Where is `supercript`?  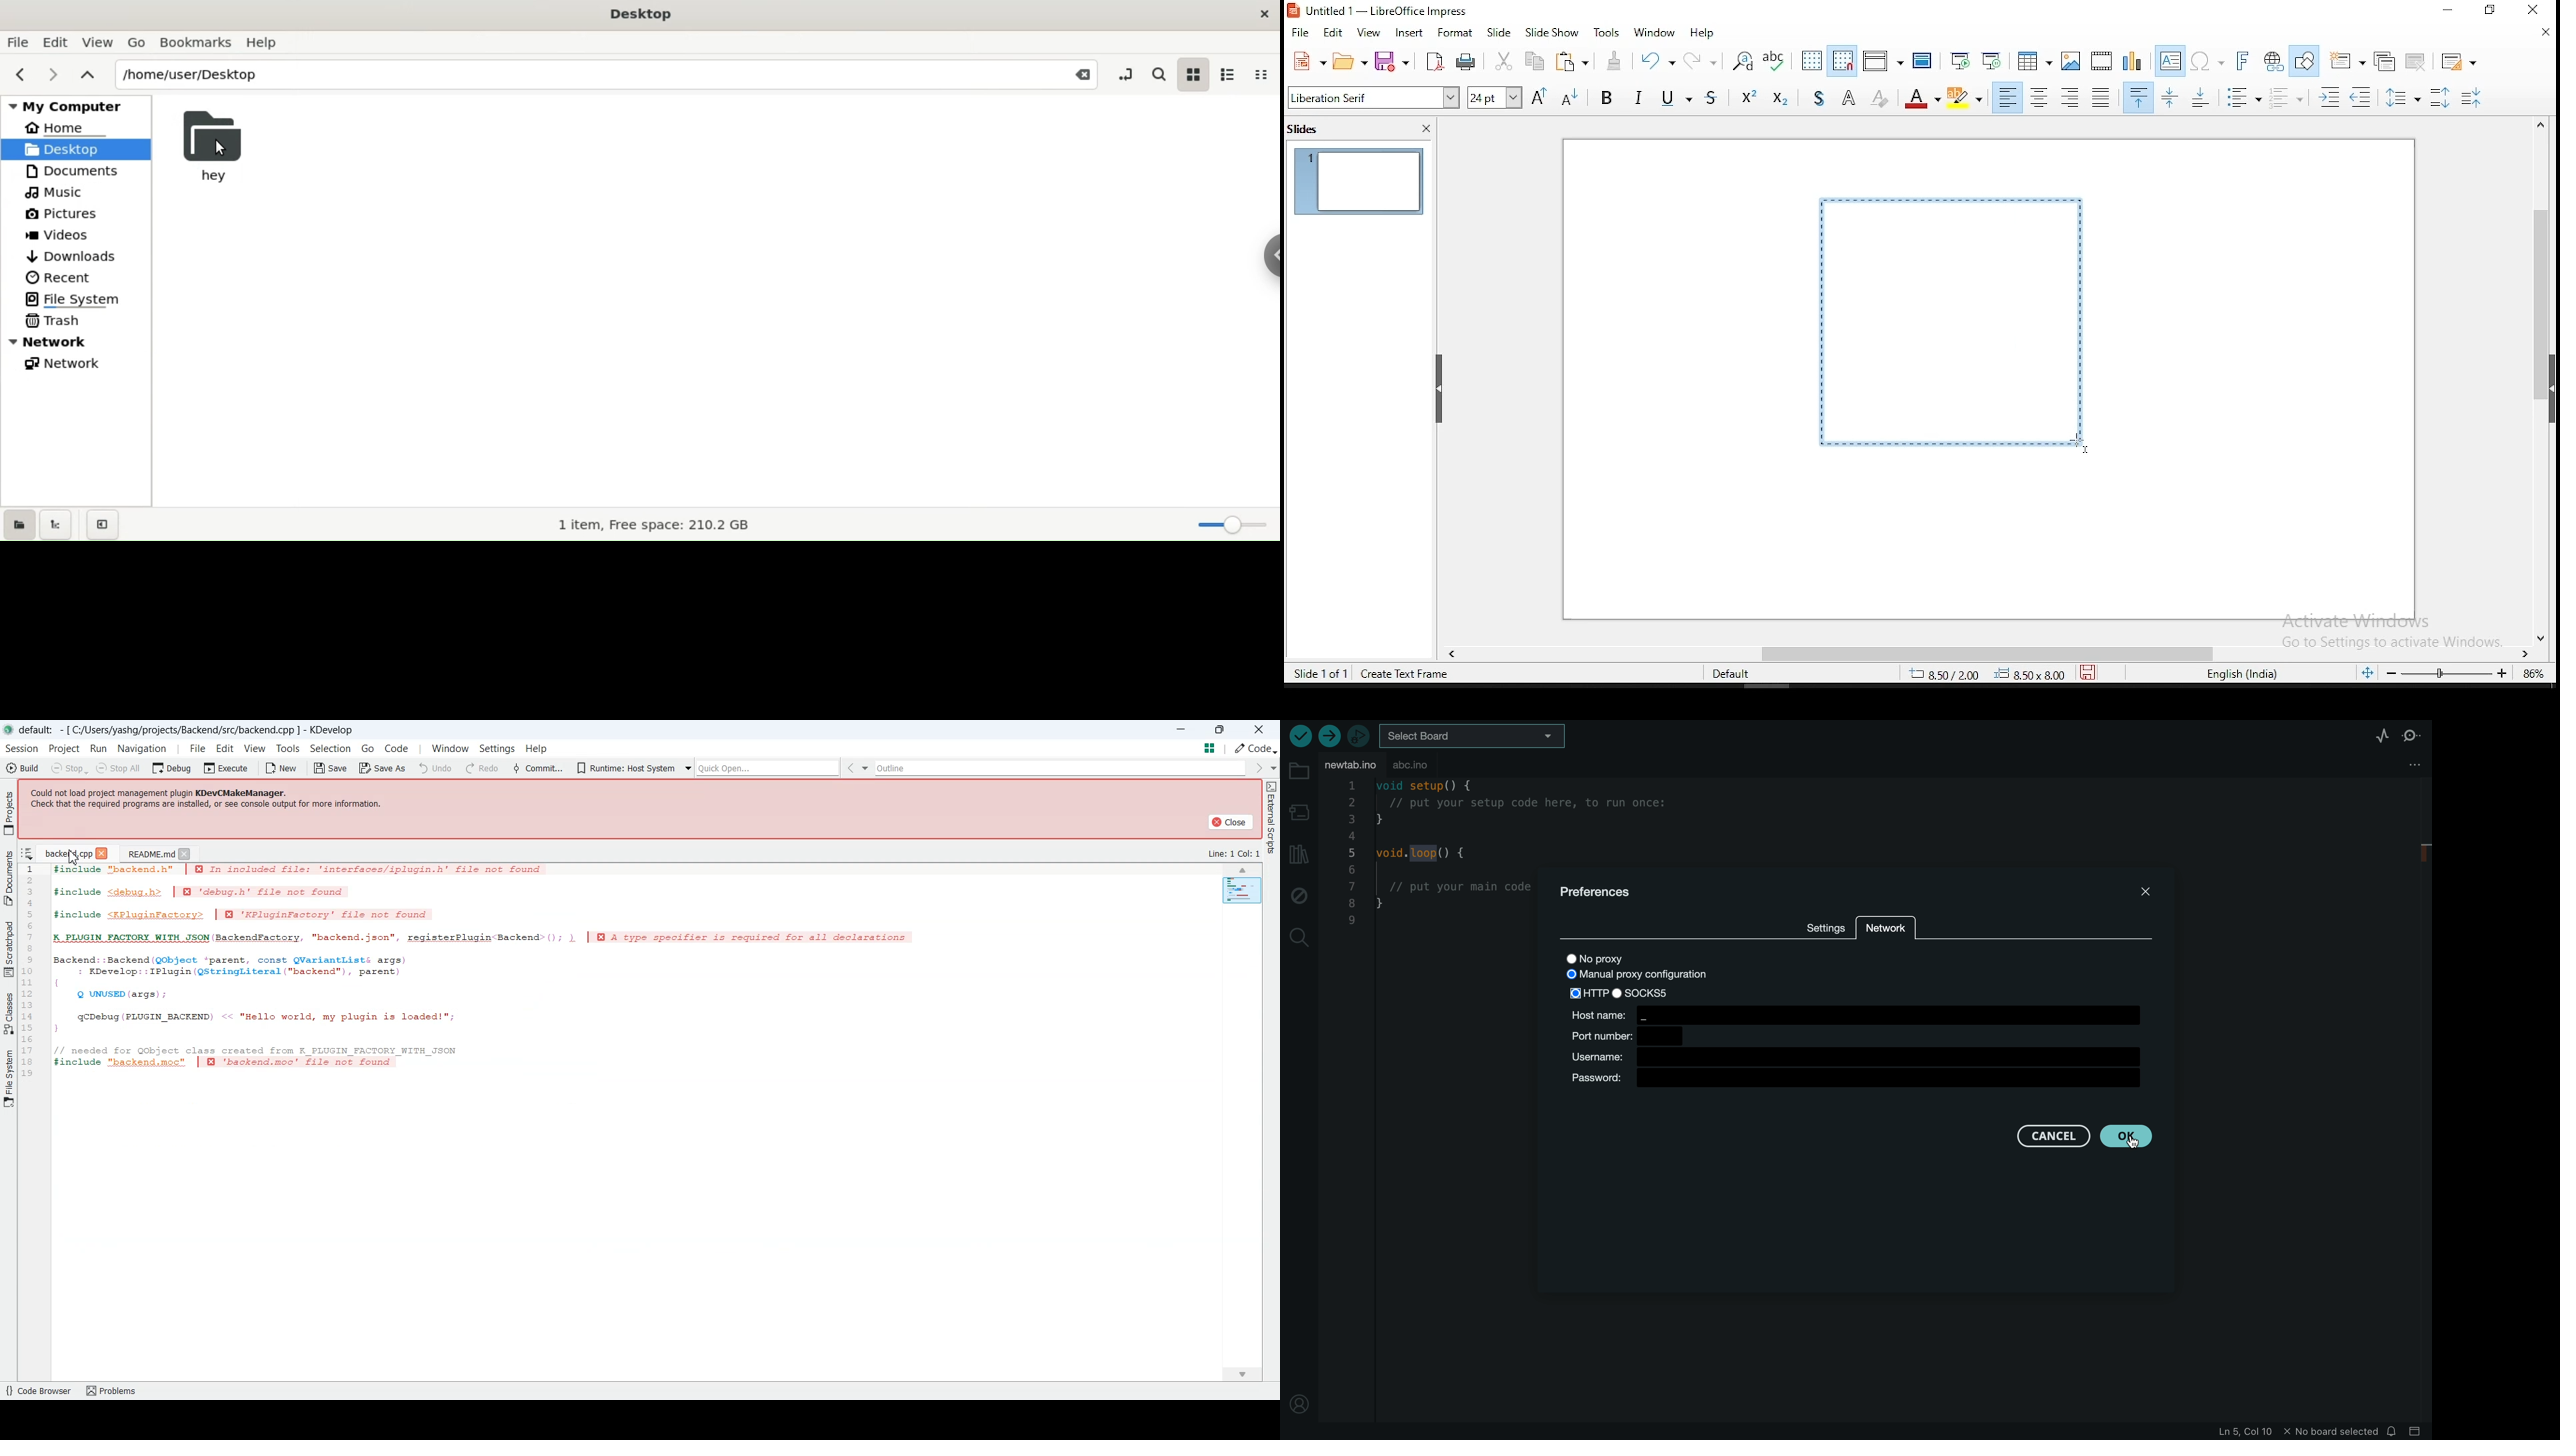
supercript is located at coordinates (1744, 99).